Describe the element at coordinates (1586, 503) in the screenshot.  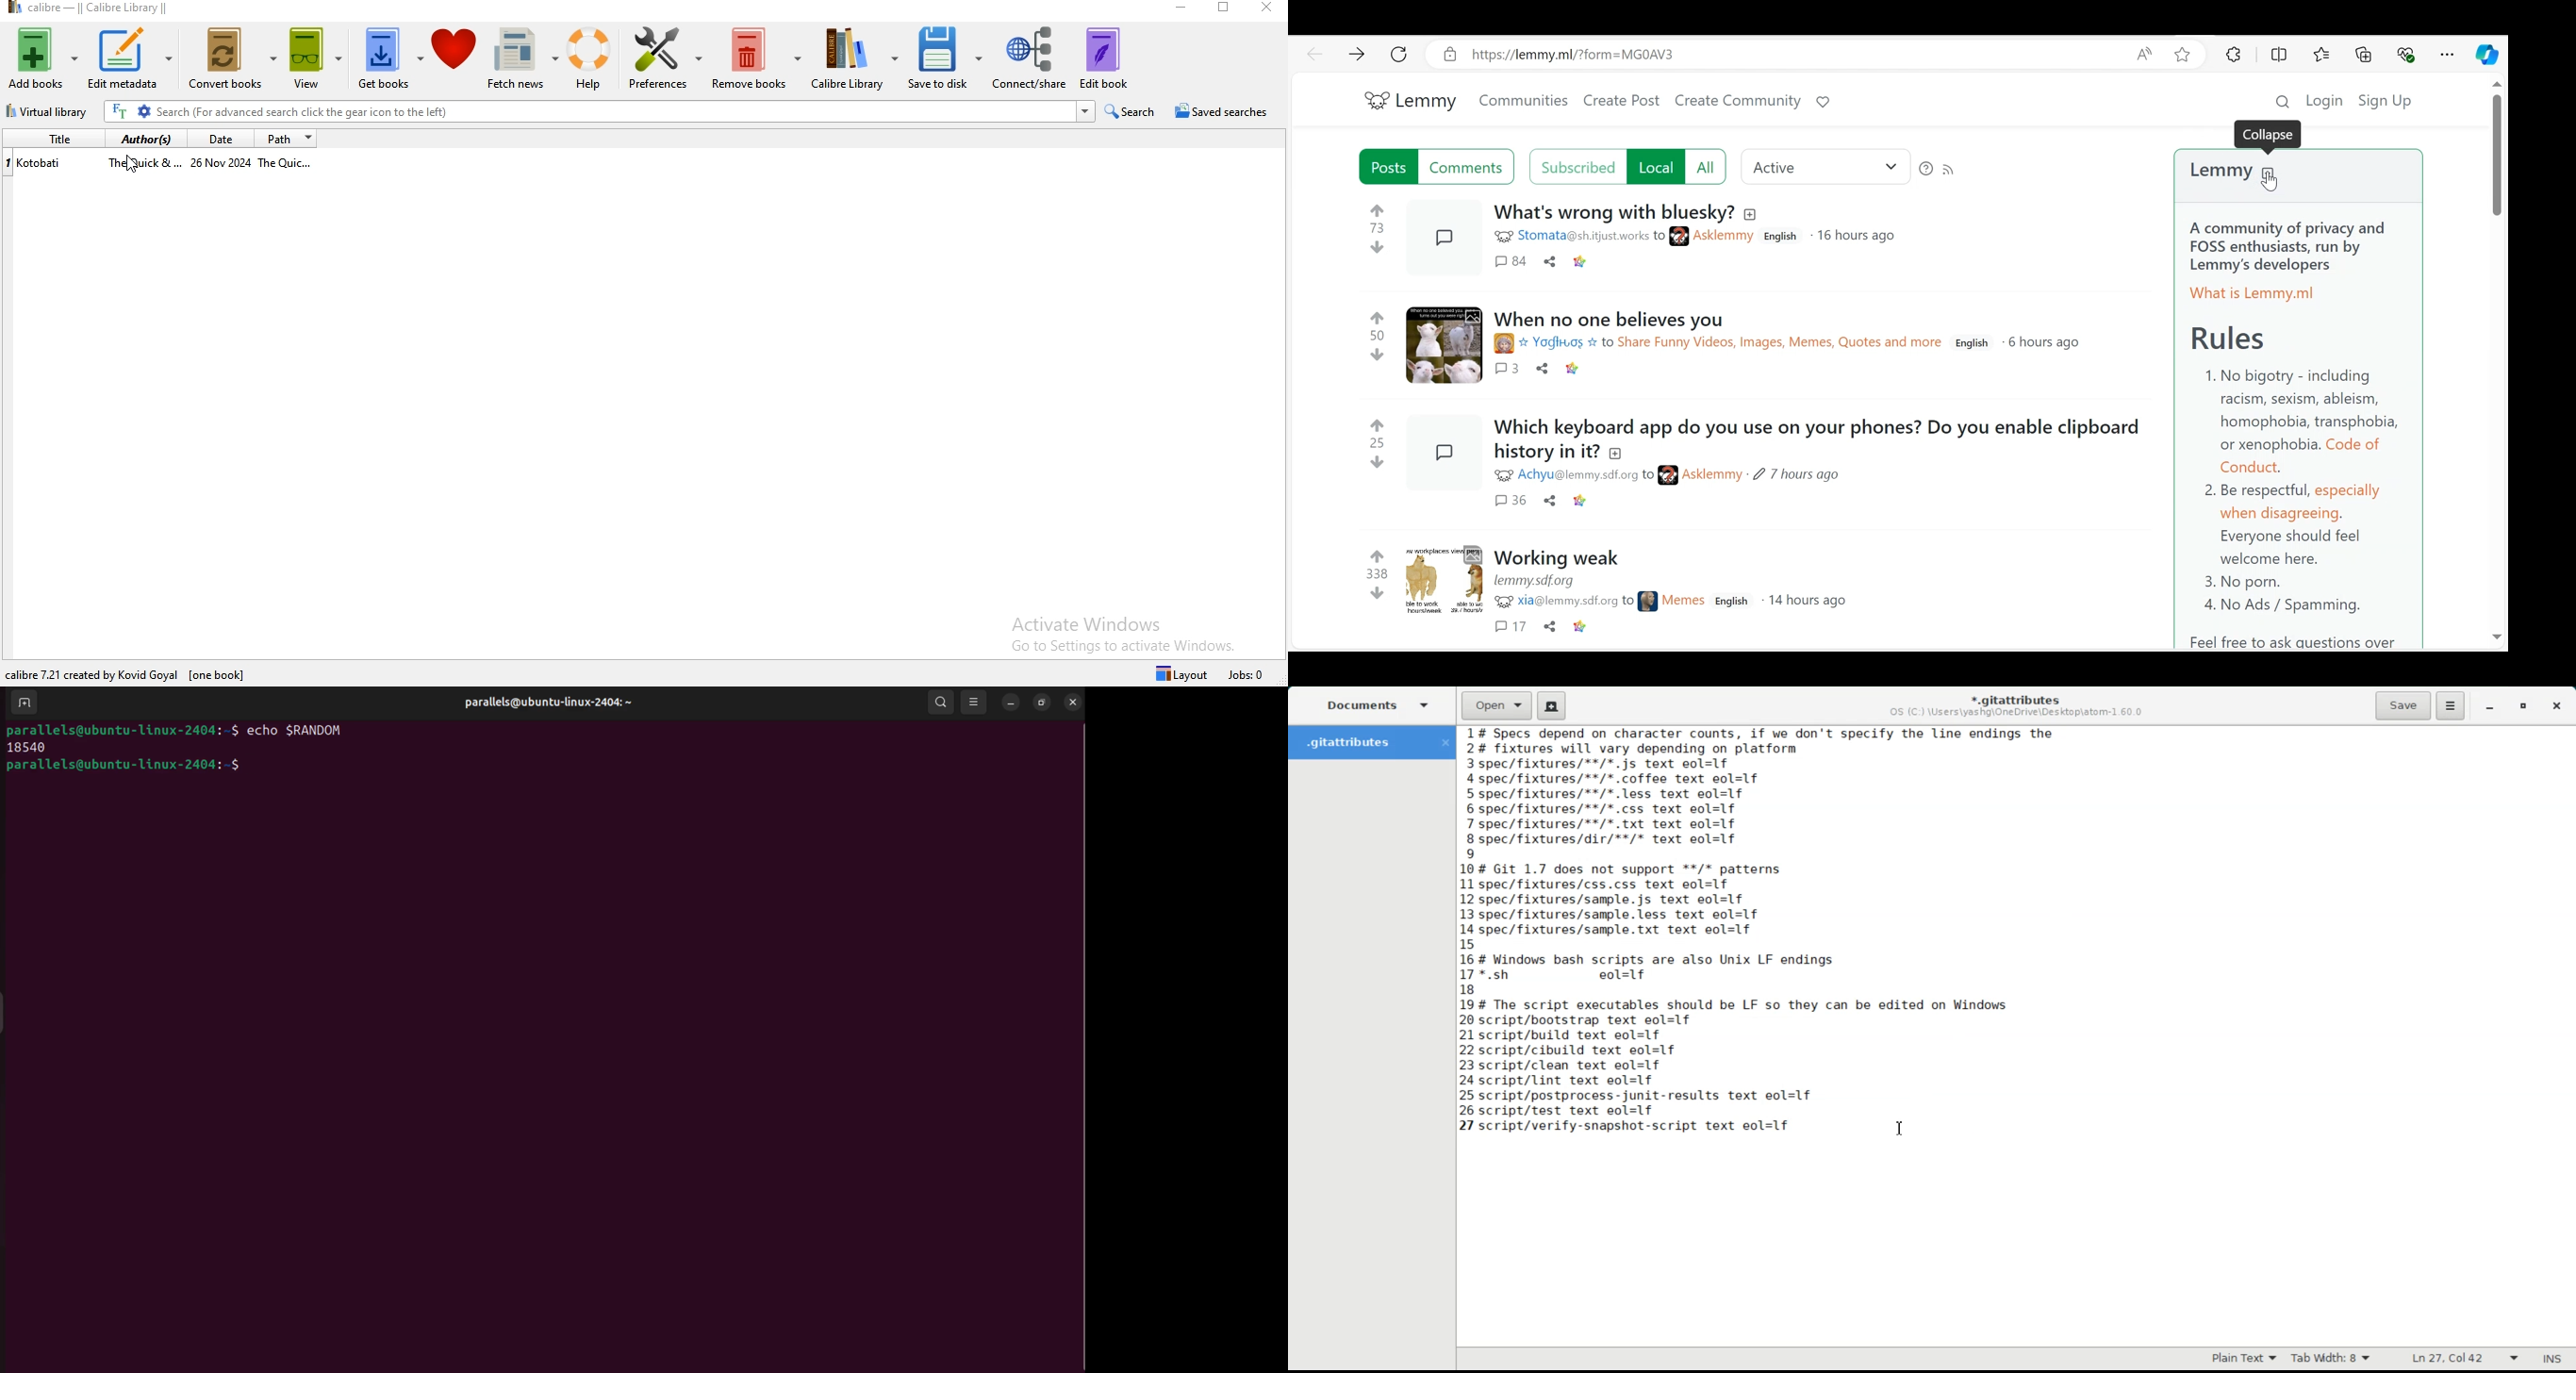
I see `link` at that location.